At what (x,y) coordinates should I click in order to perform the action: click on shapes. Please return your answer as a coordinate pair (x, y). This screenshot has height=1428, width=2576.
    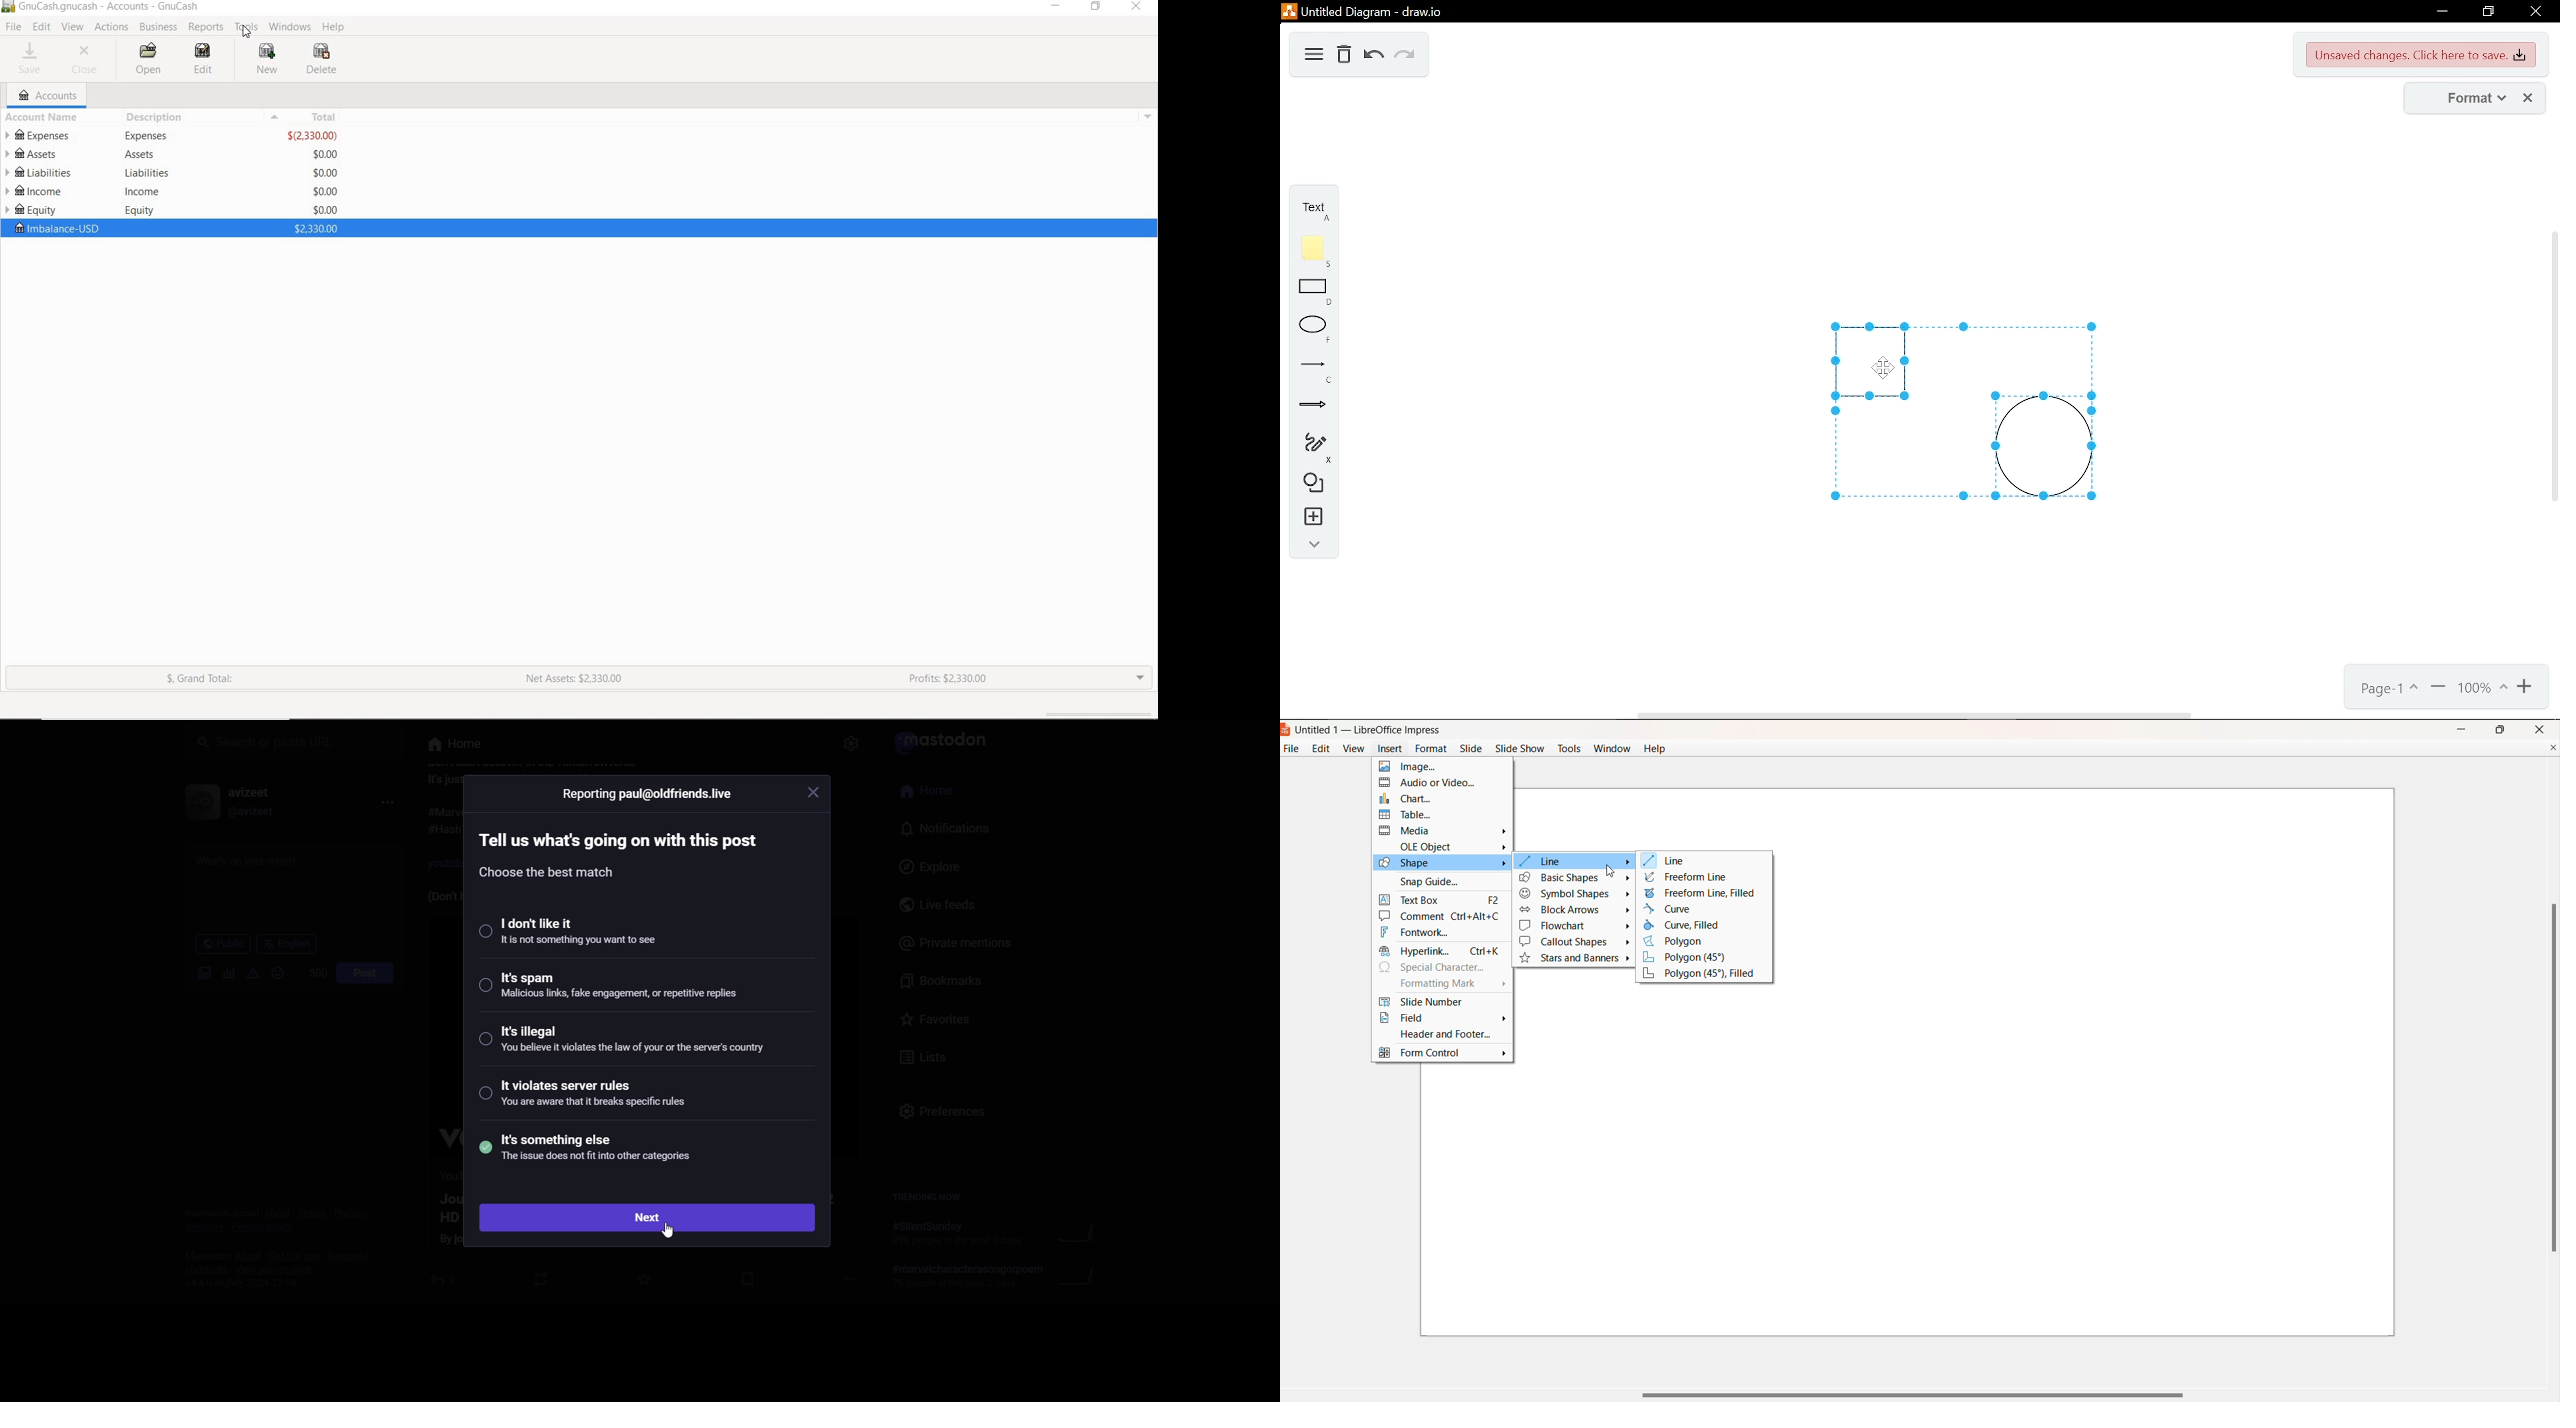
    Looking at the image, I should click on (1310, 486).